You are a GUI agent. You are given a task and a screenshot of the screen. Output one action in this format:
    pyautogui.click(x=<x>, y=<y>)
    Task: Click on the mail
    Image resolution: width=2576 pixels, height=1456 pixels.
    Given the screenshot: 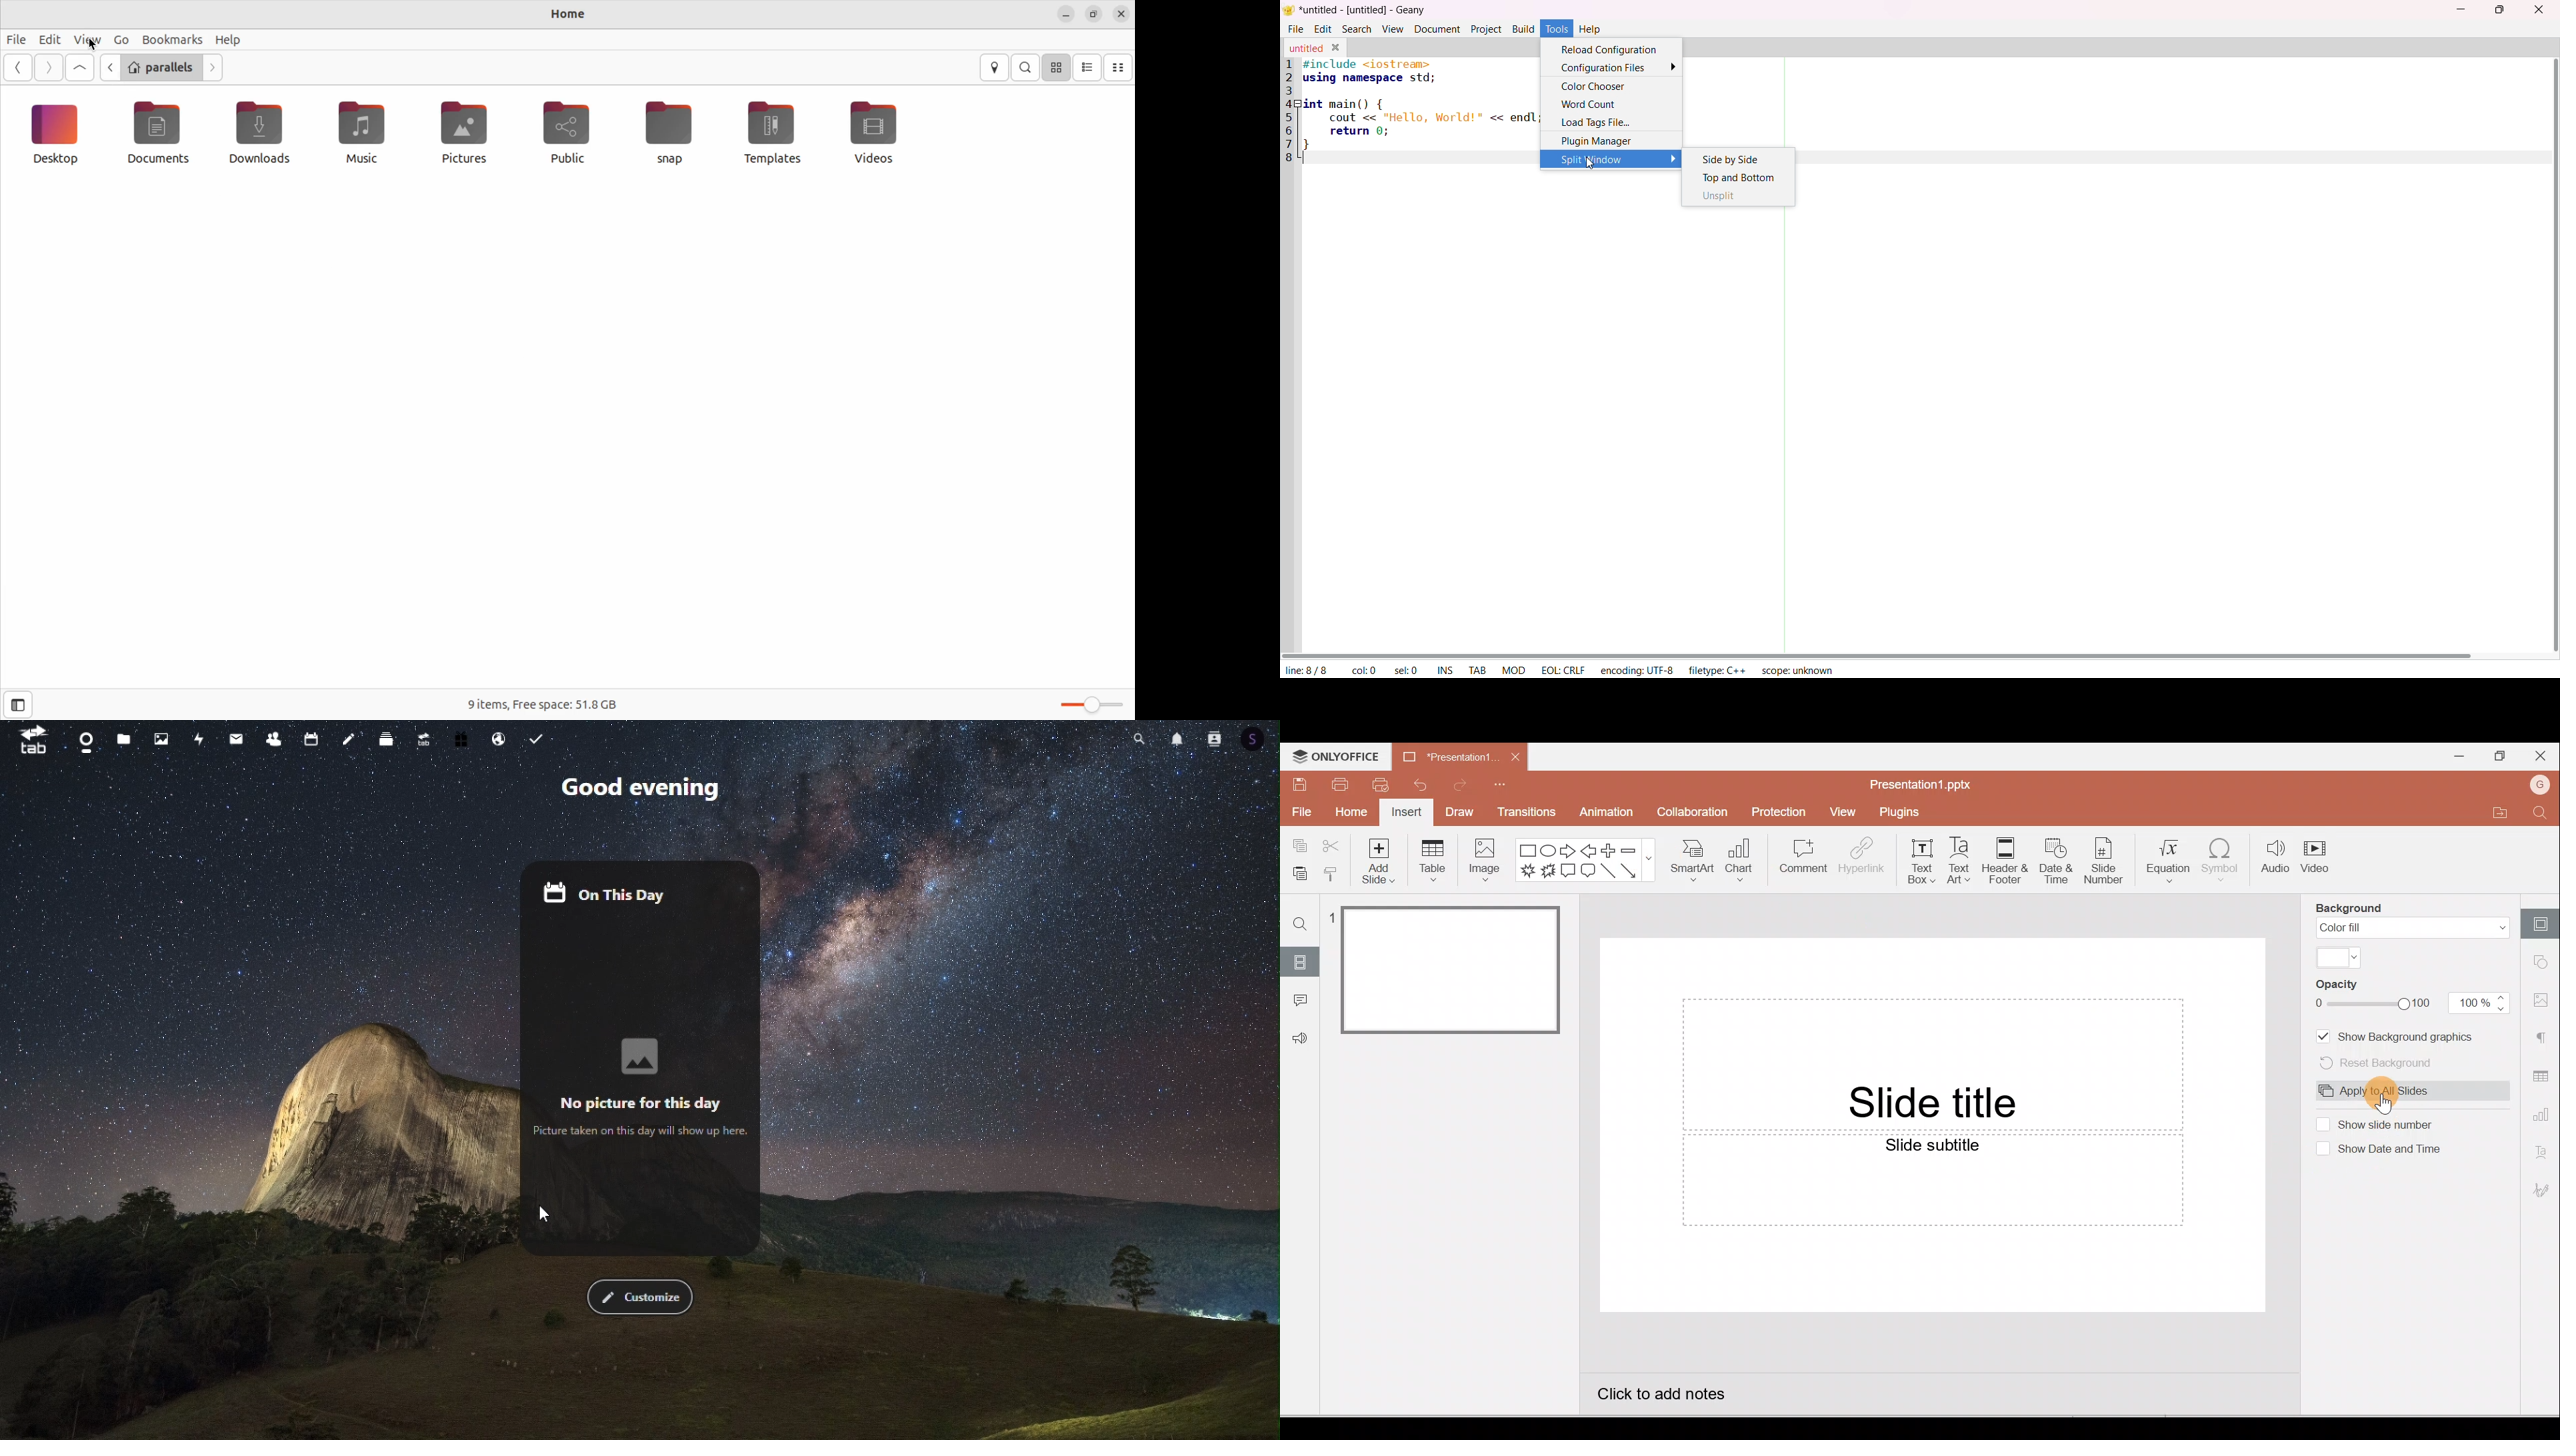 What is the action you would take?
    pyautogui.click(x=237, y=737)
    